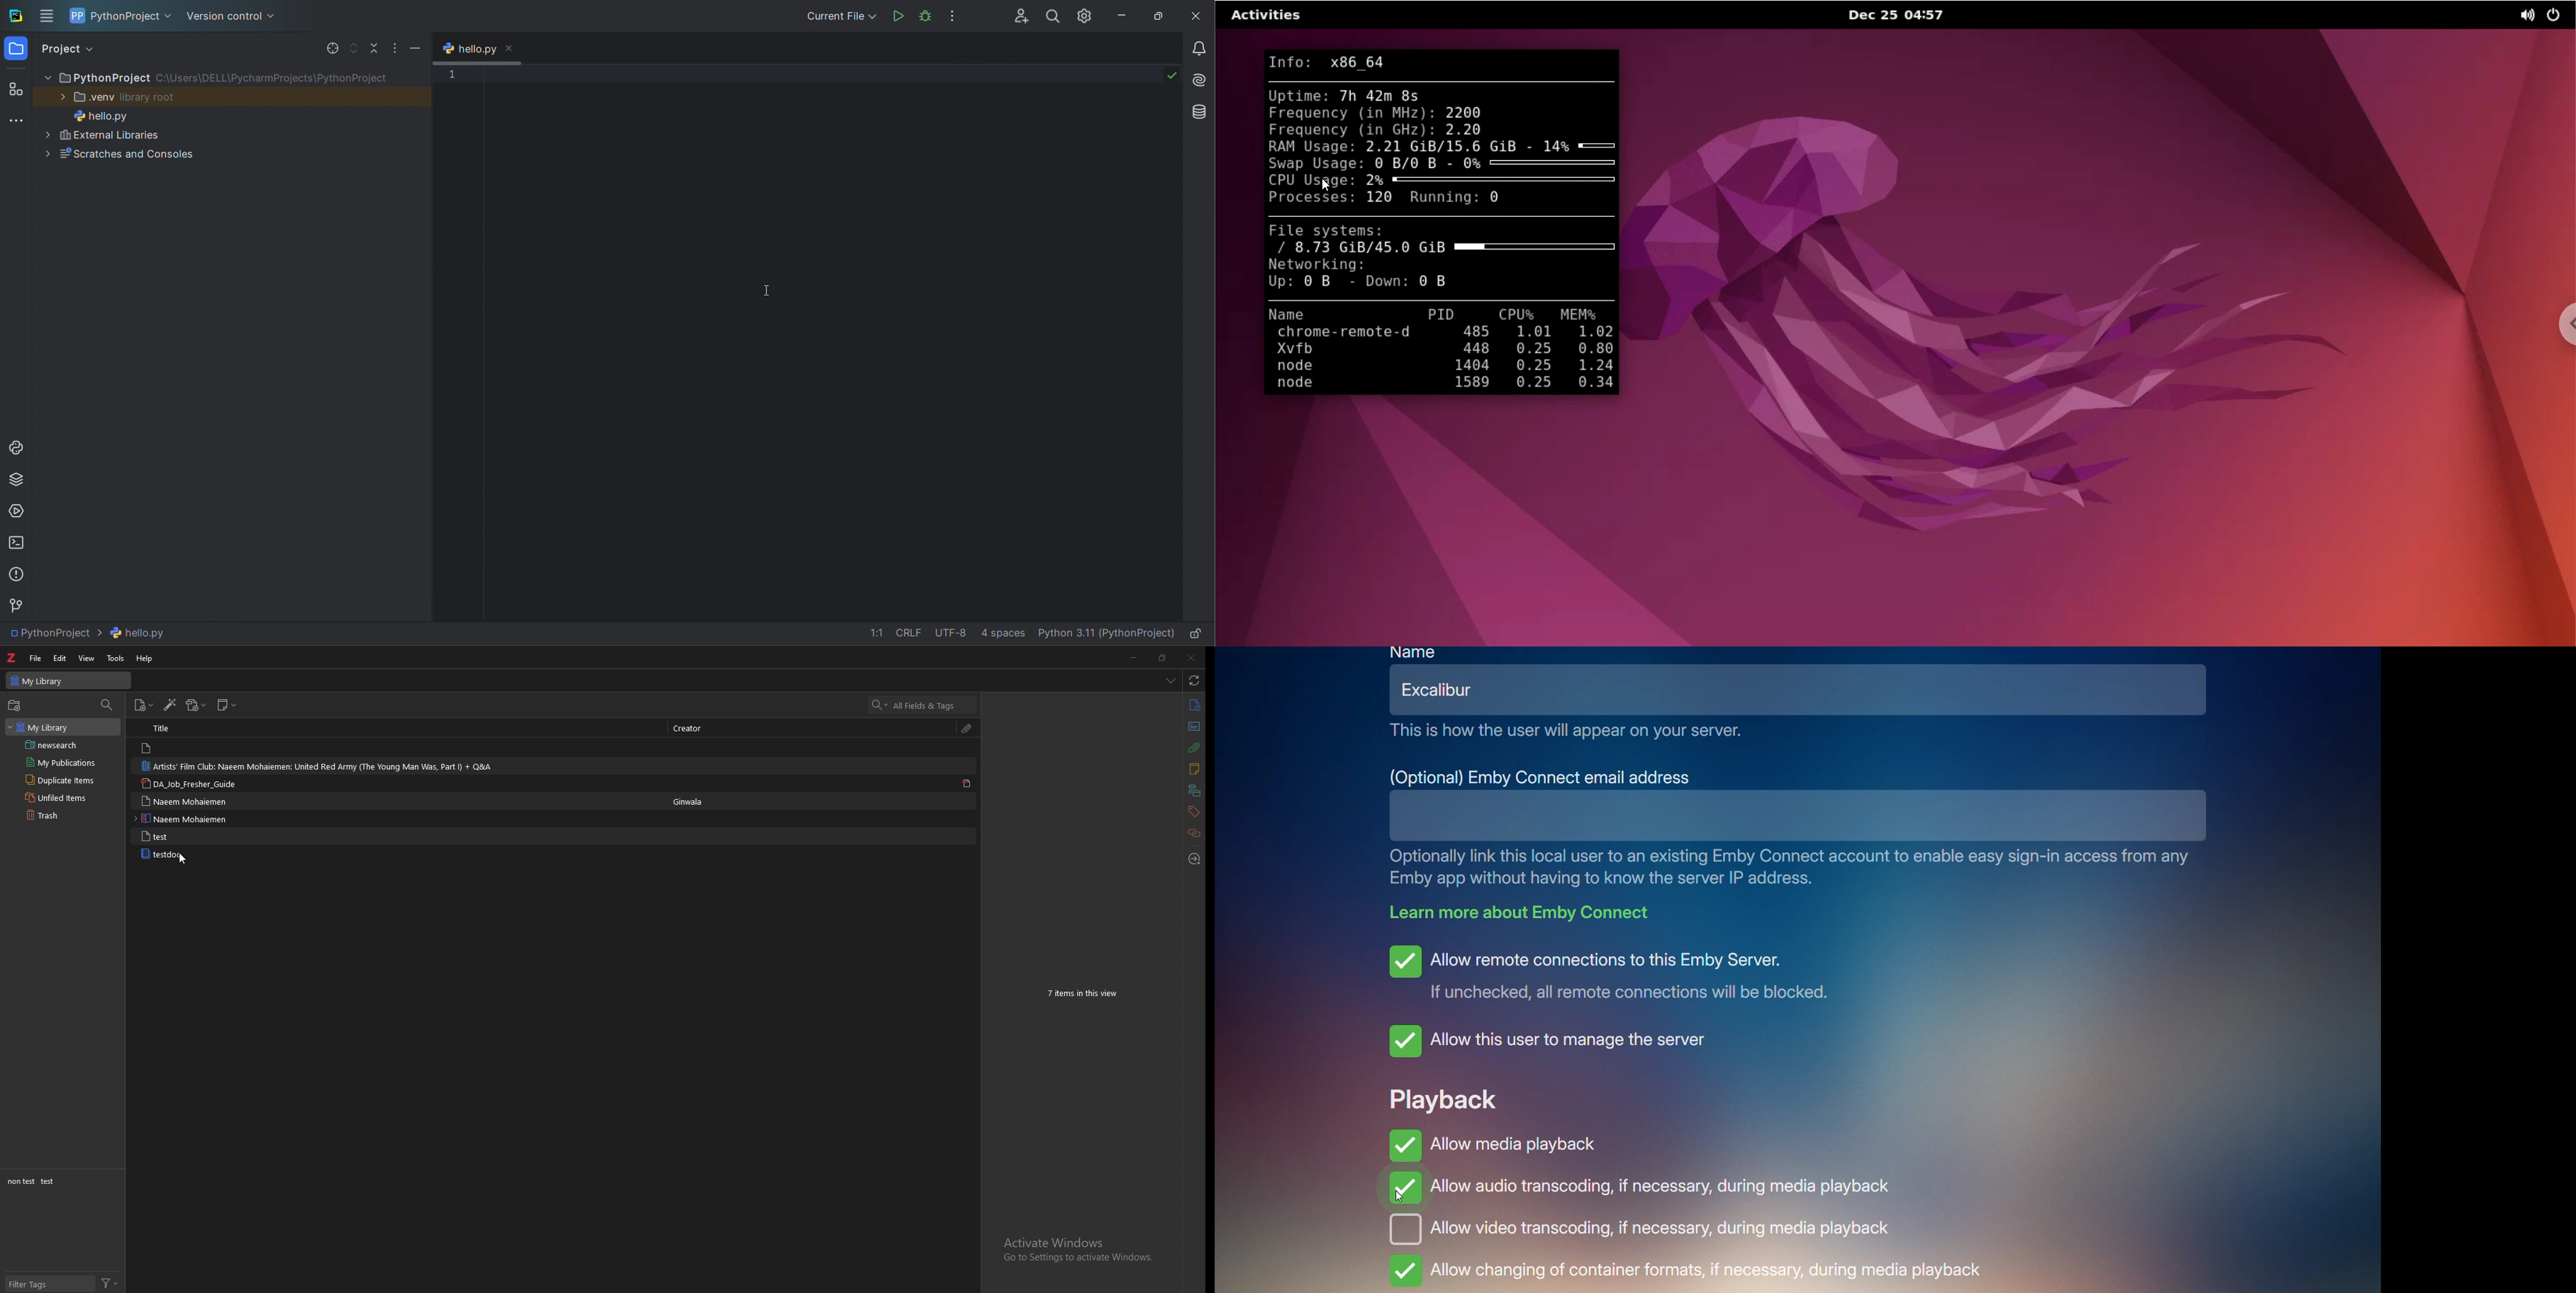 The height and width of the screenshot is (1316, 2576). I want to click on my library, so click(68, 680).